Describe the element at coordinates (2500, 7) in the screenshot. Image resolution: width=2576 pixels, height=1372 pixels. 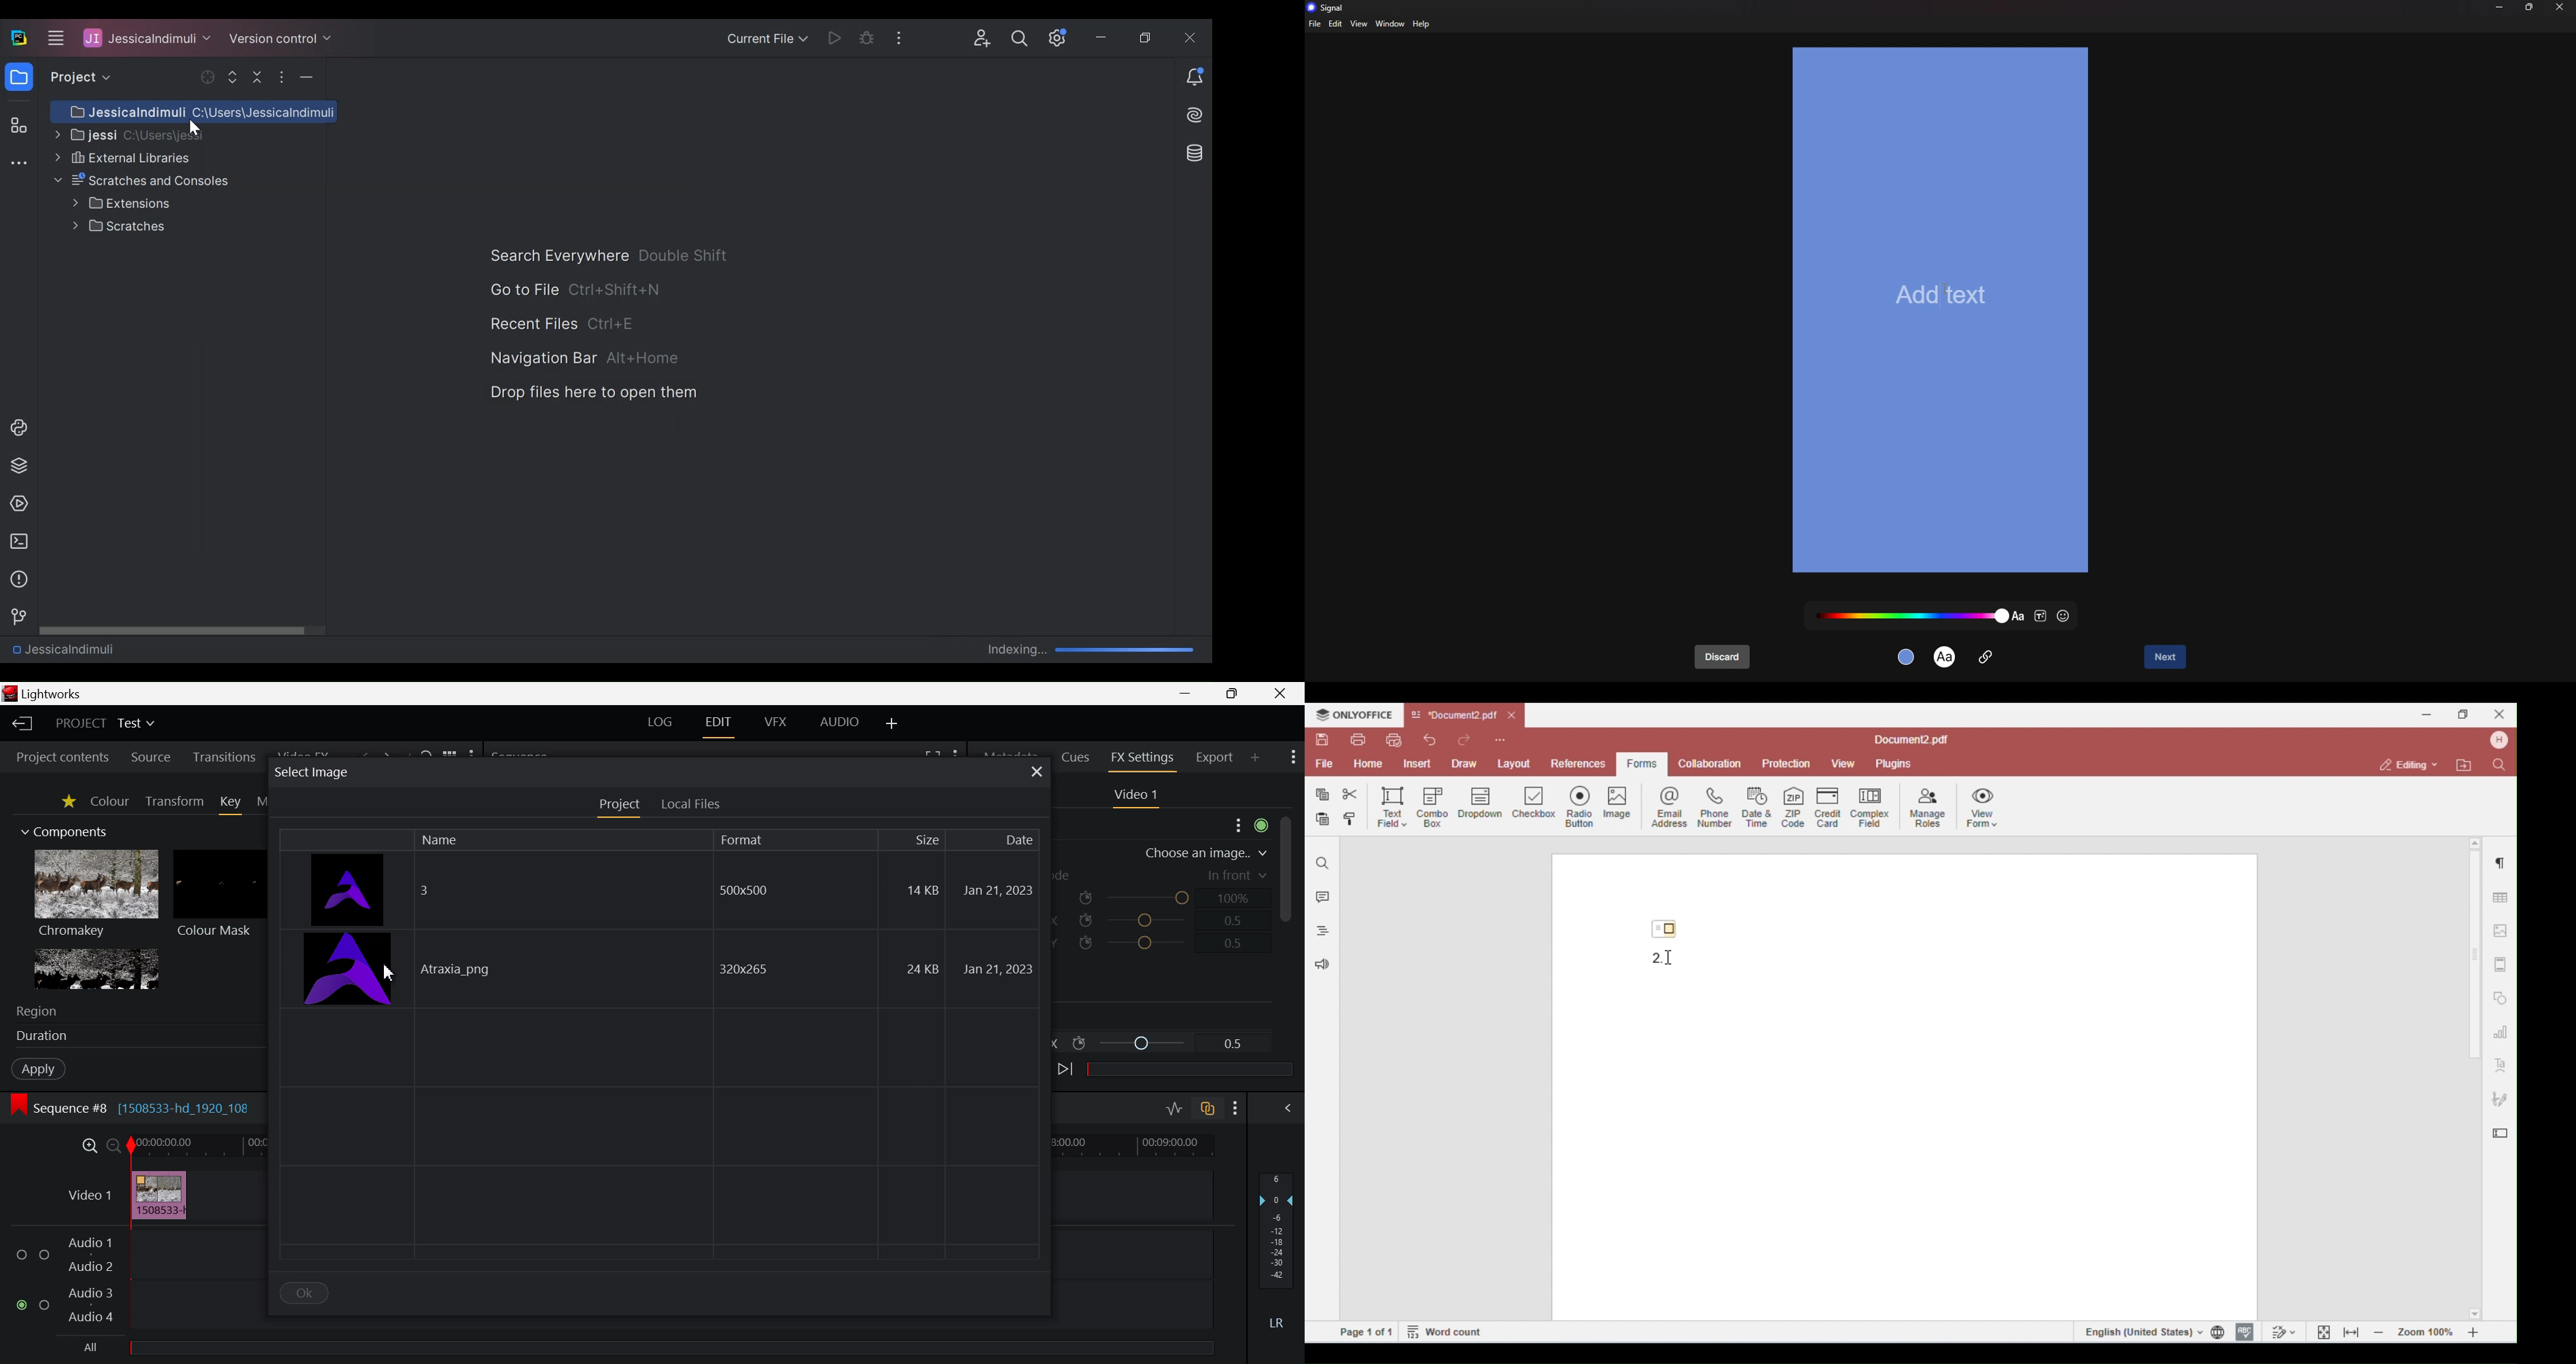
I see `minimize` at that location.